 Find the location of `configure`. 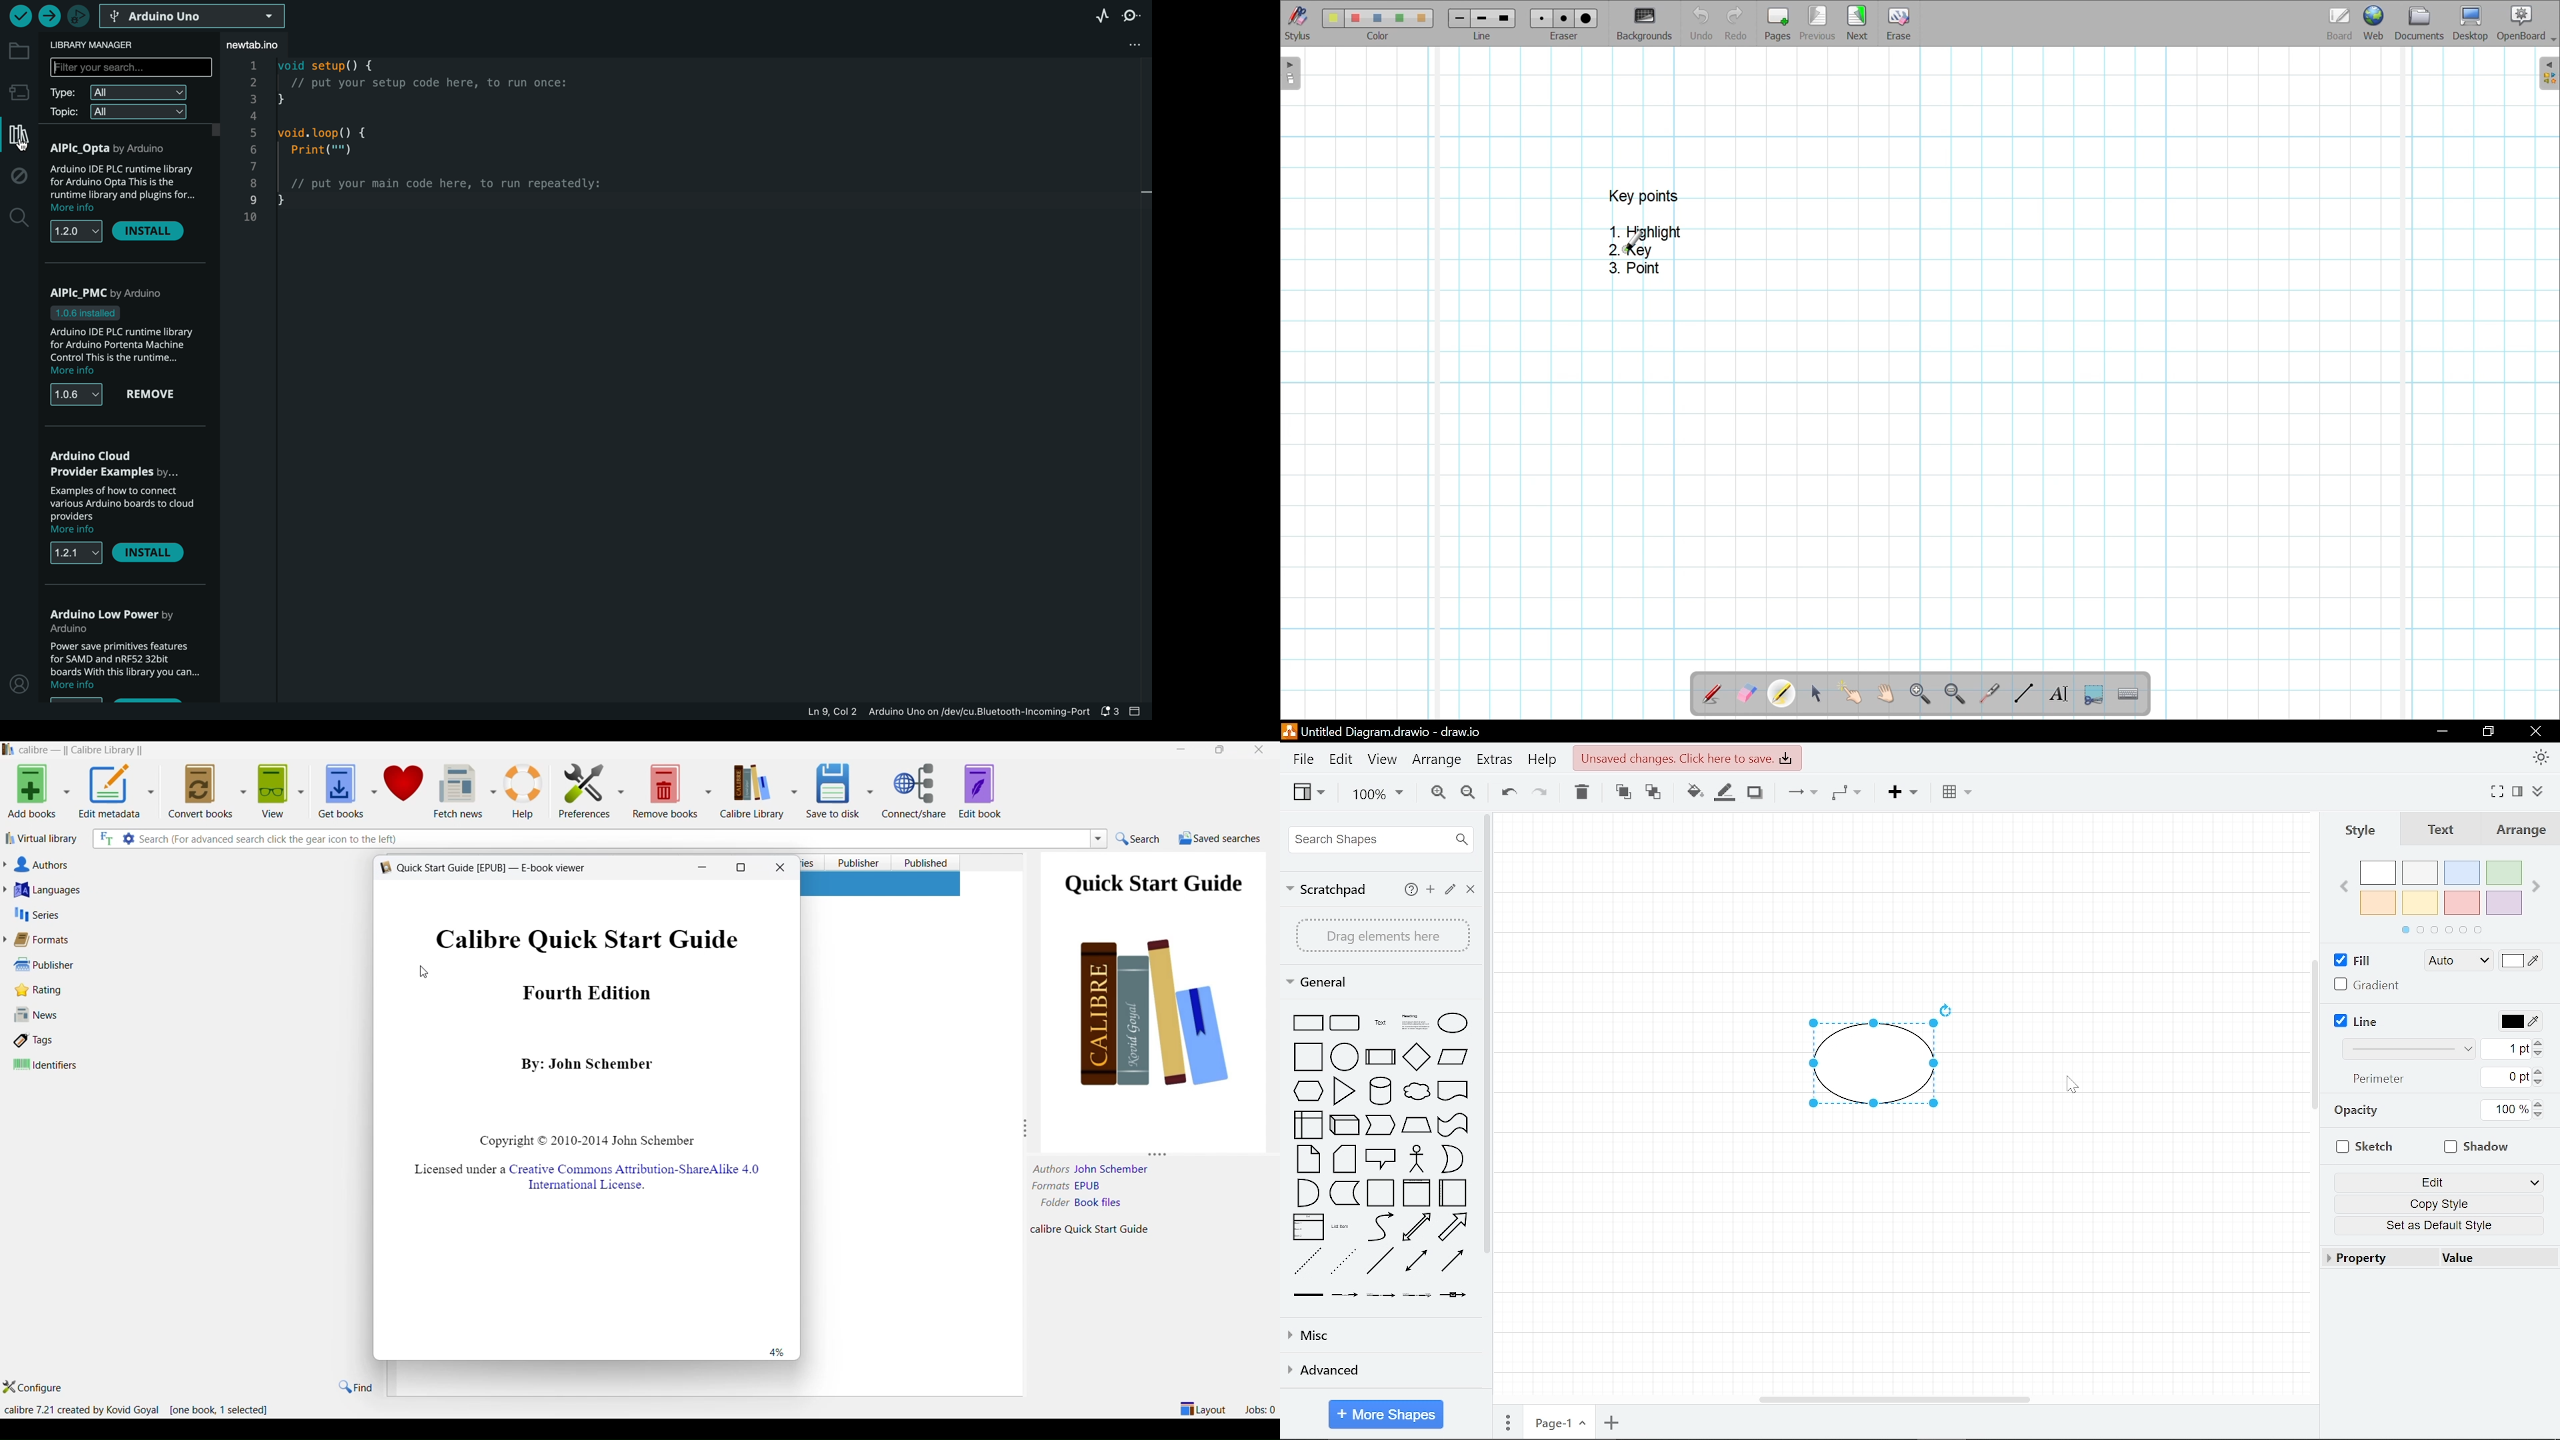

configure is located at coordinates (37, 1389).